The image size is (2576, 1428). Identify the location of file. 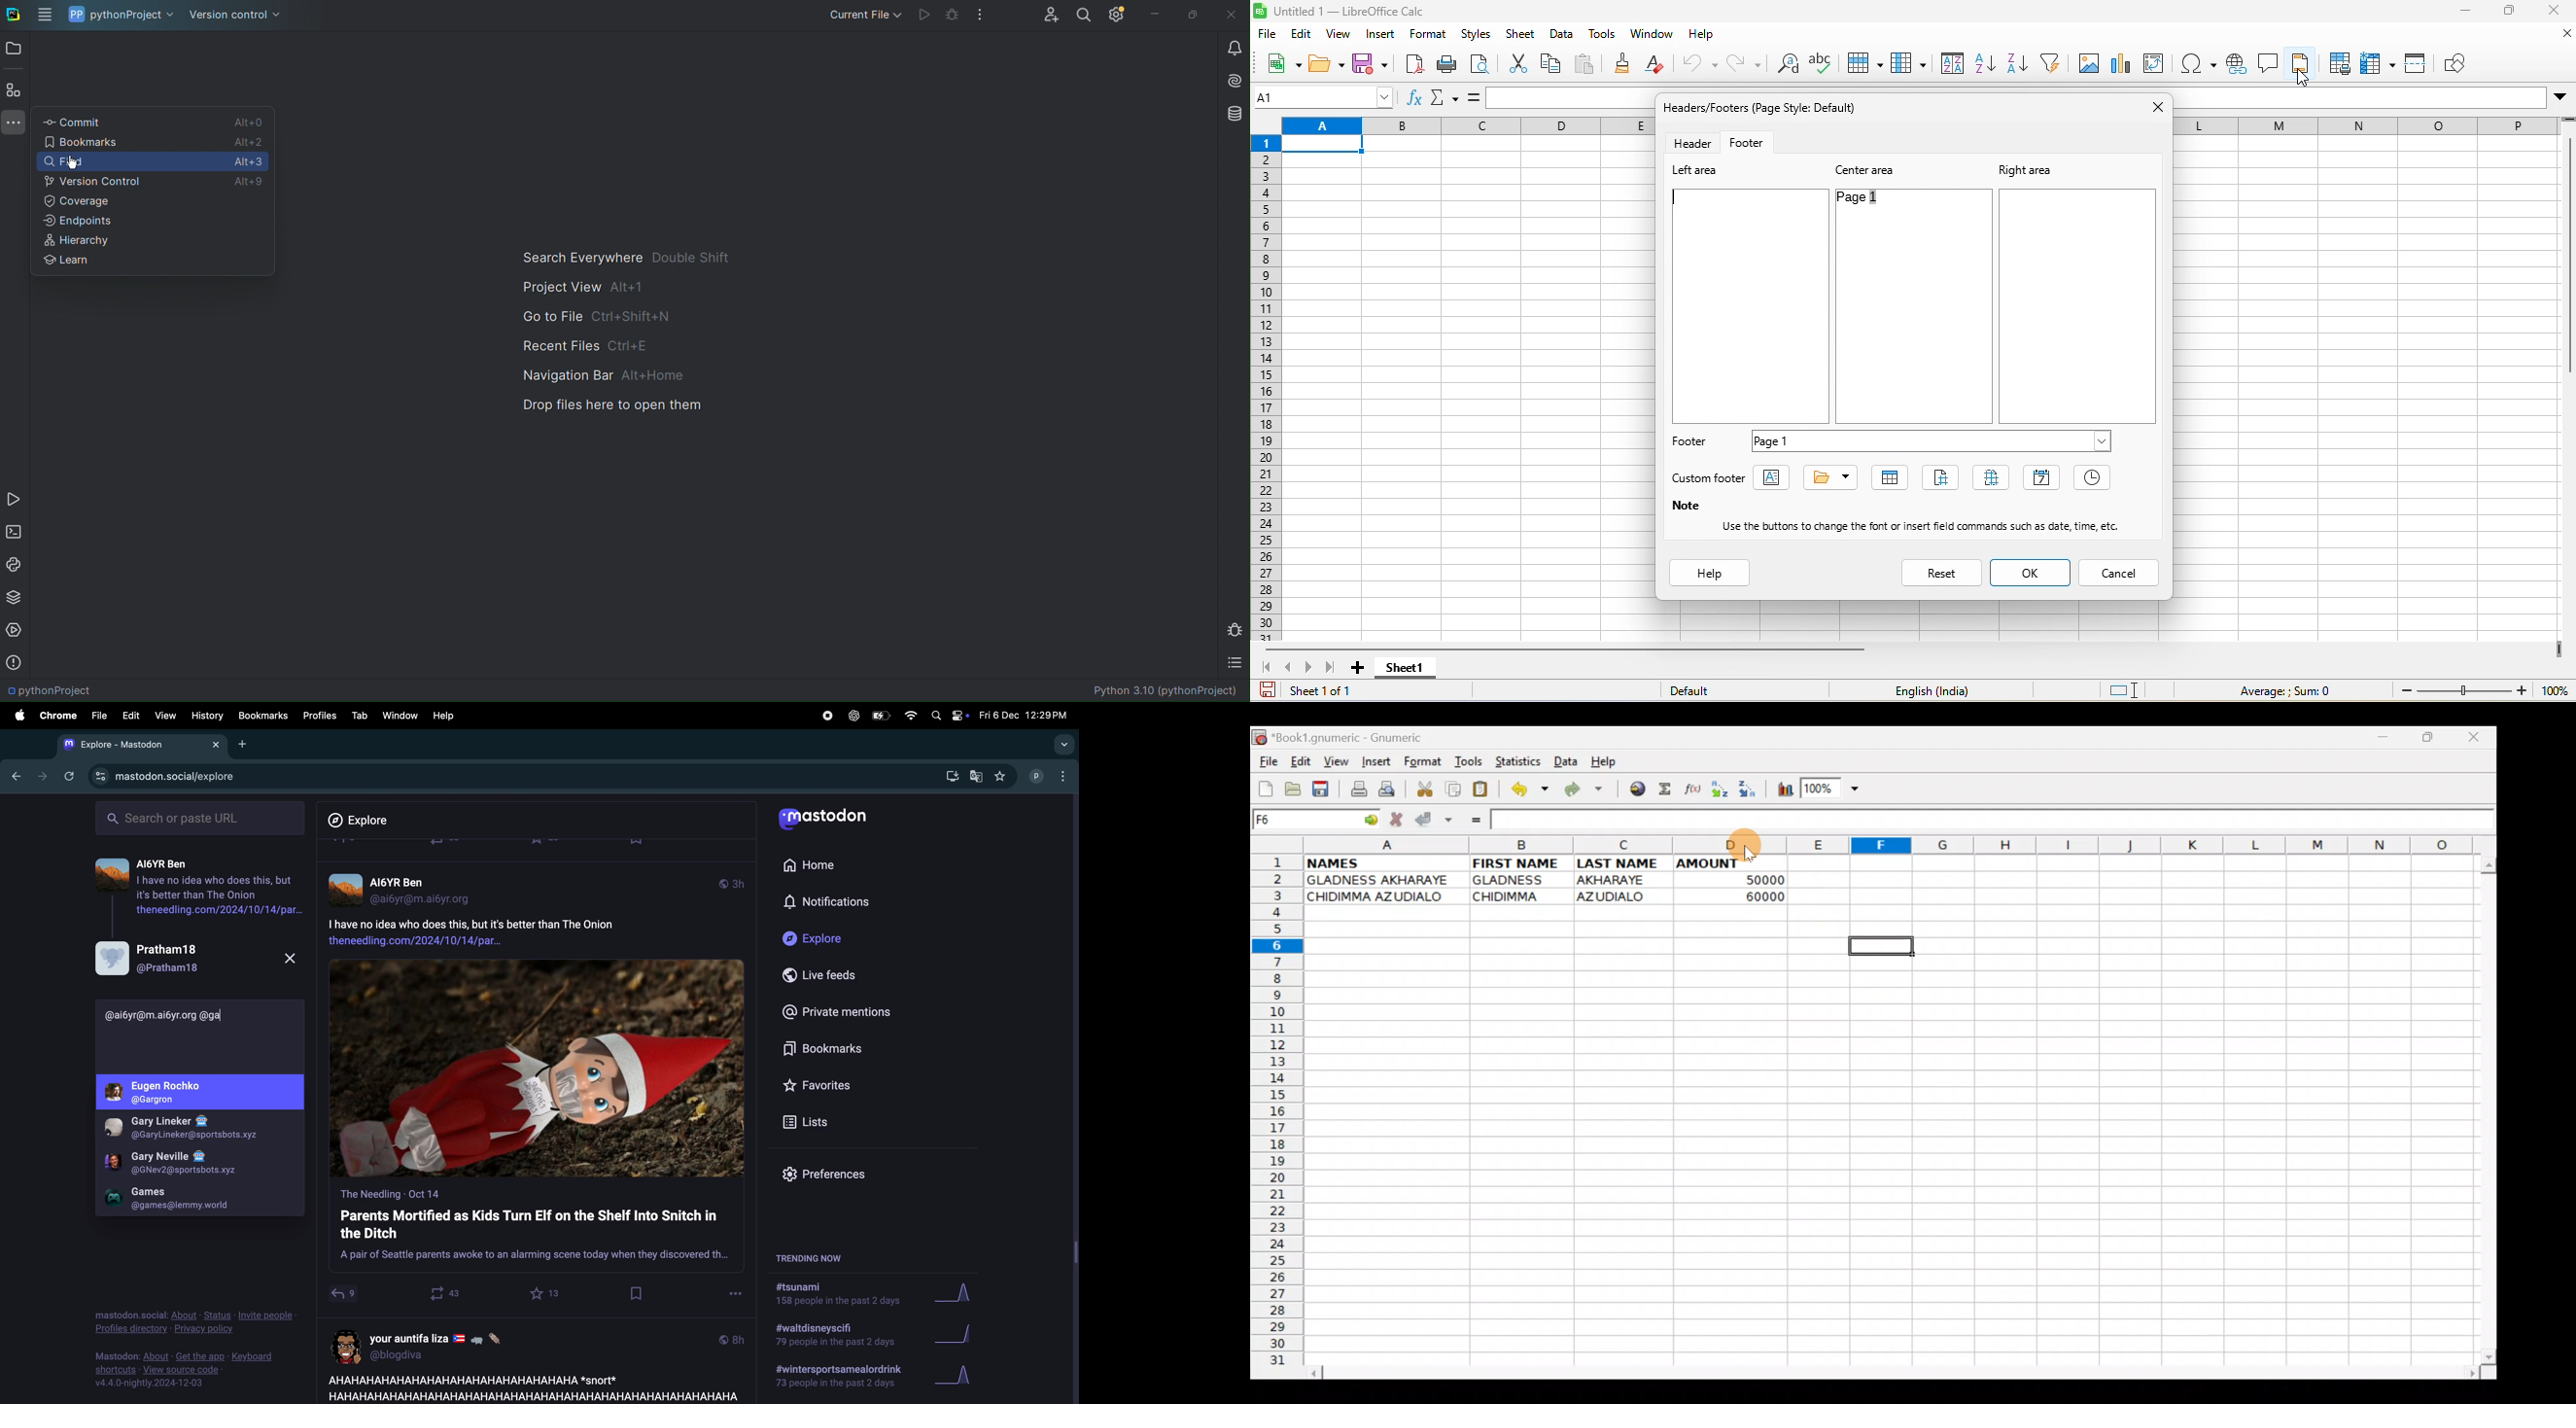
(1269, 36).